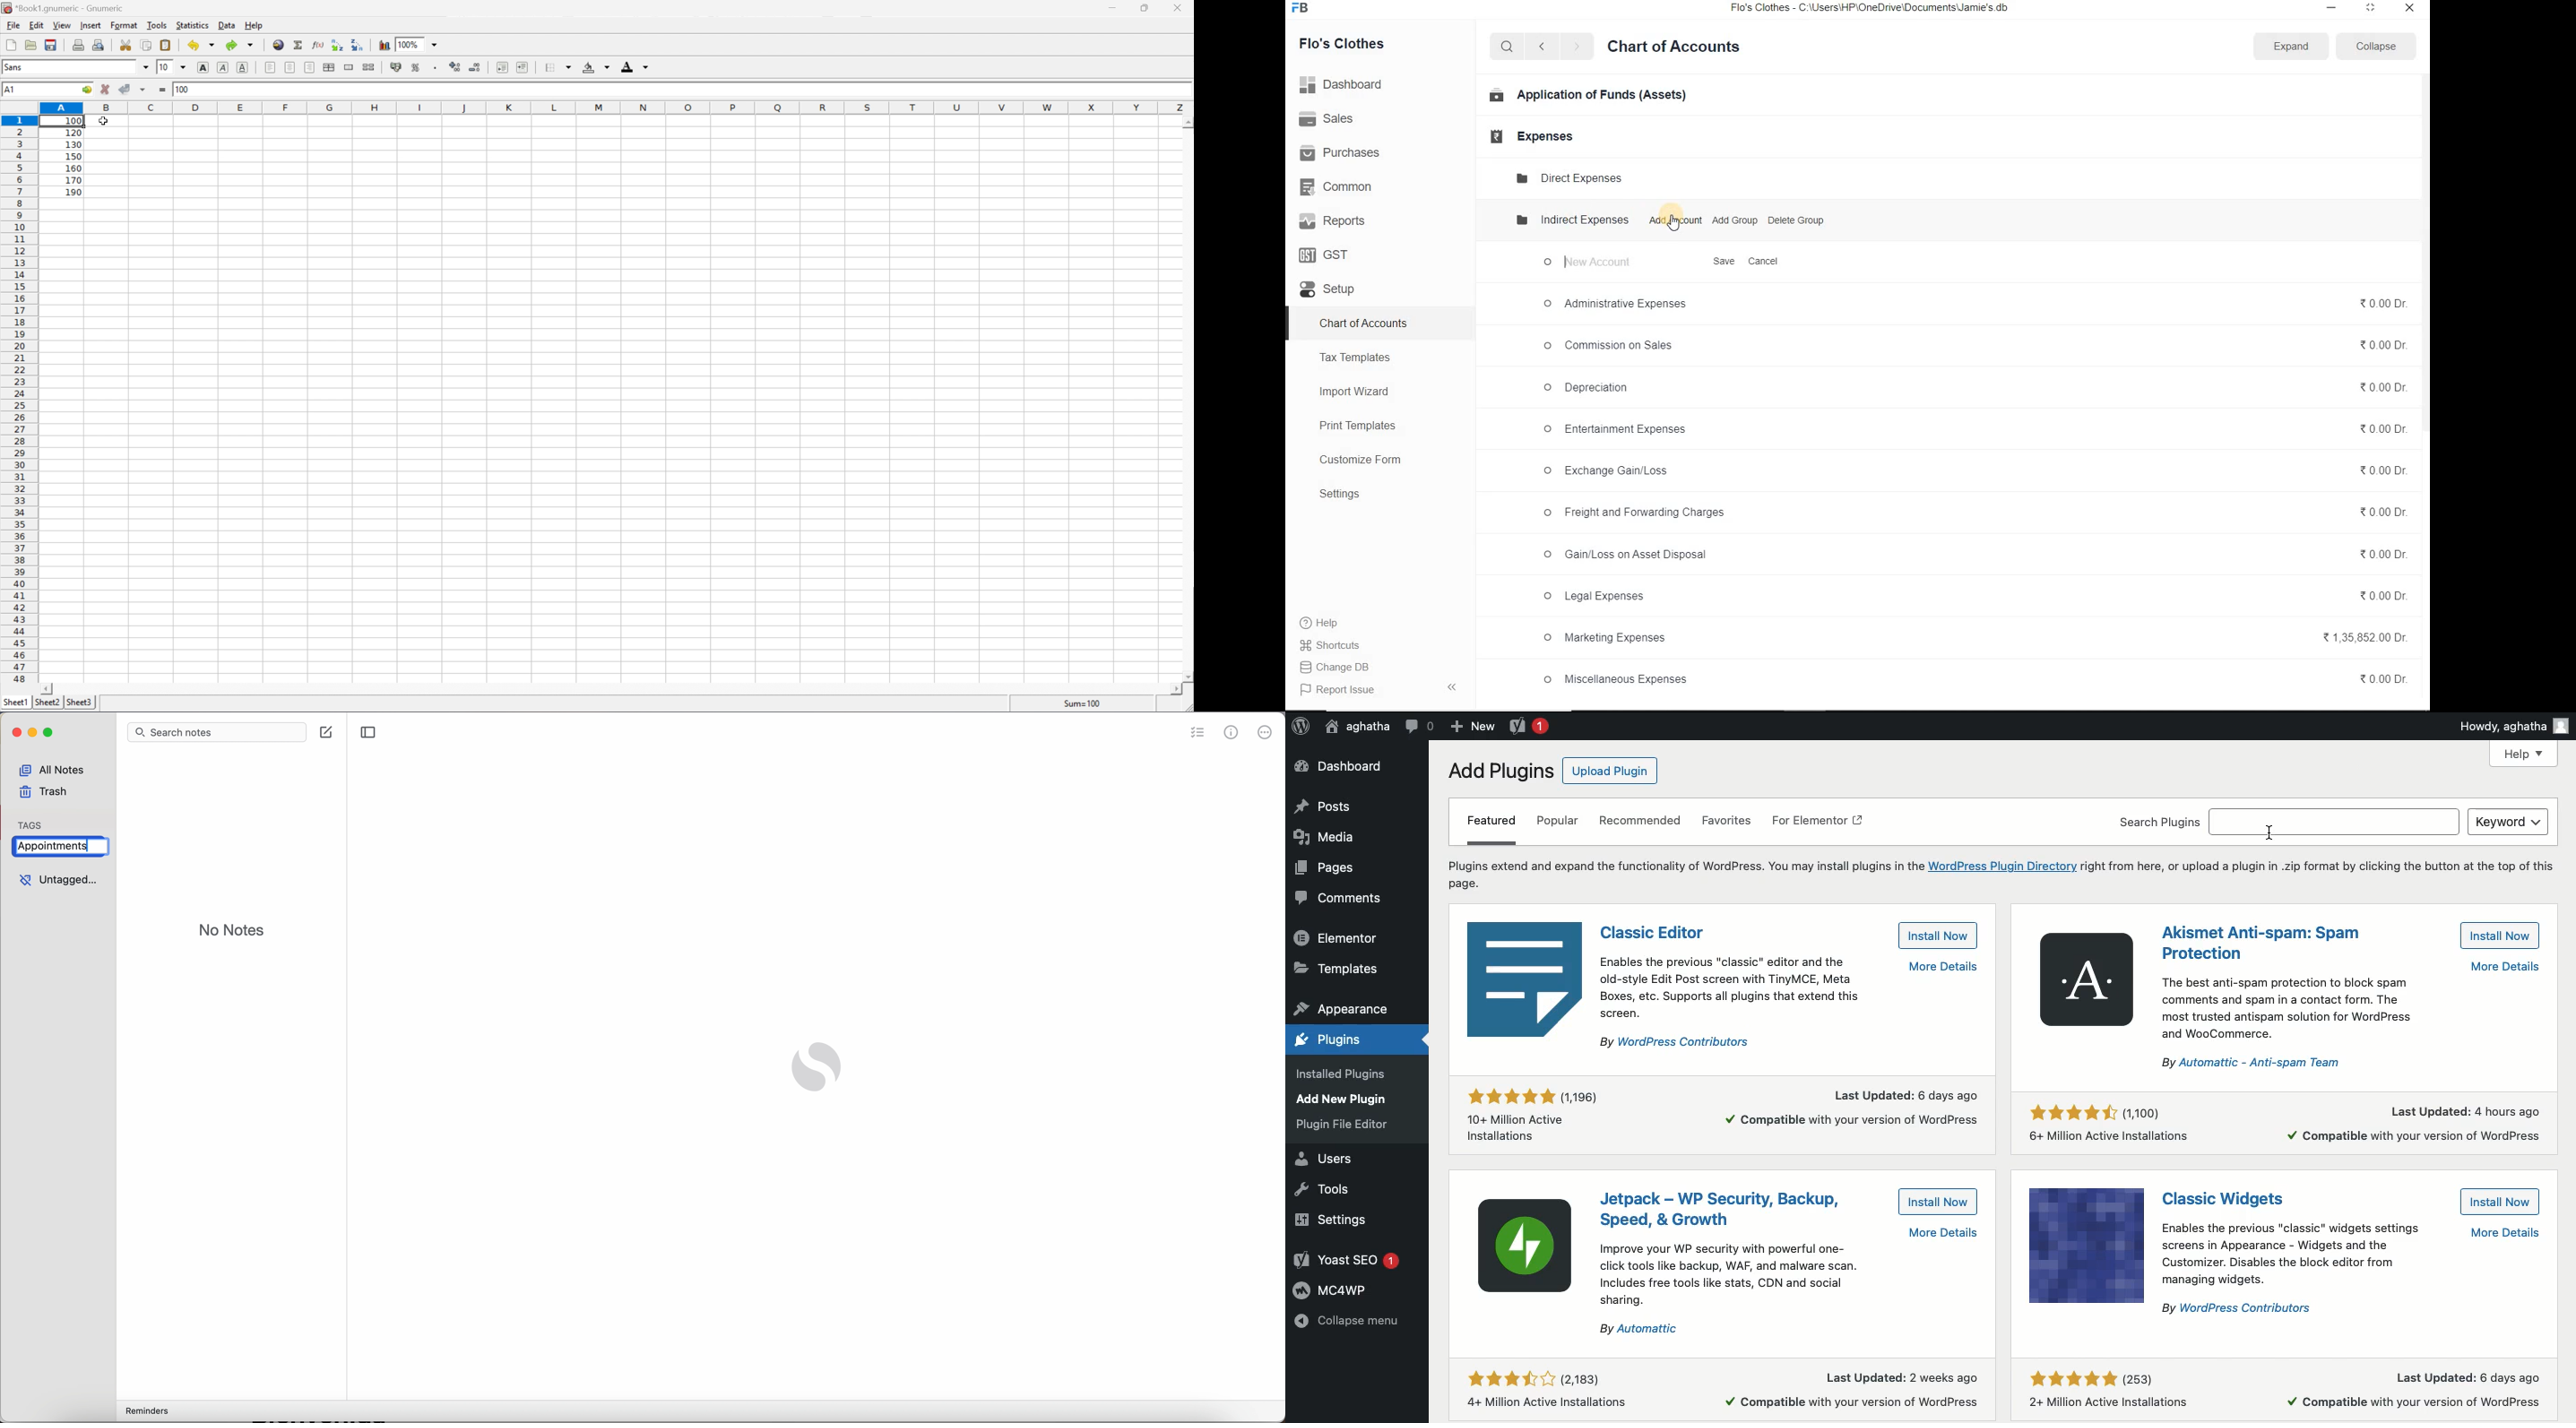 This screenshot has height=1428, width=2576. What do you see at coordinates (14, 67) in the screenshot?
I see `Sans` at bounding box center [14, 67].